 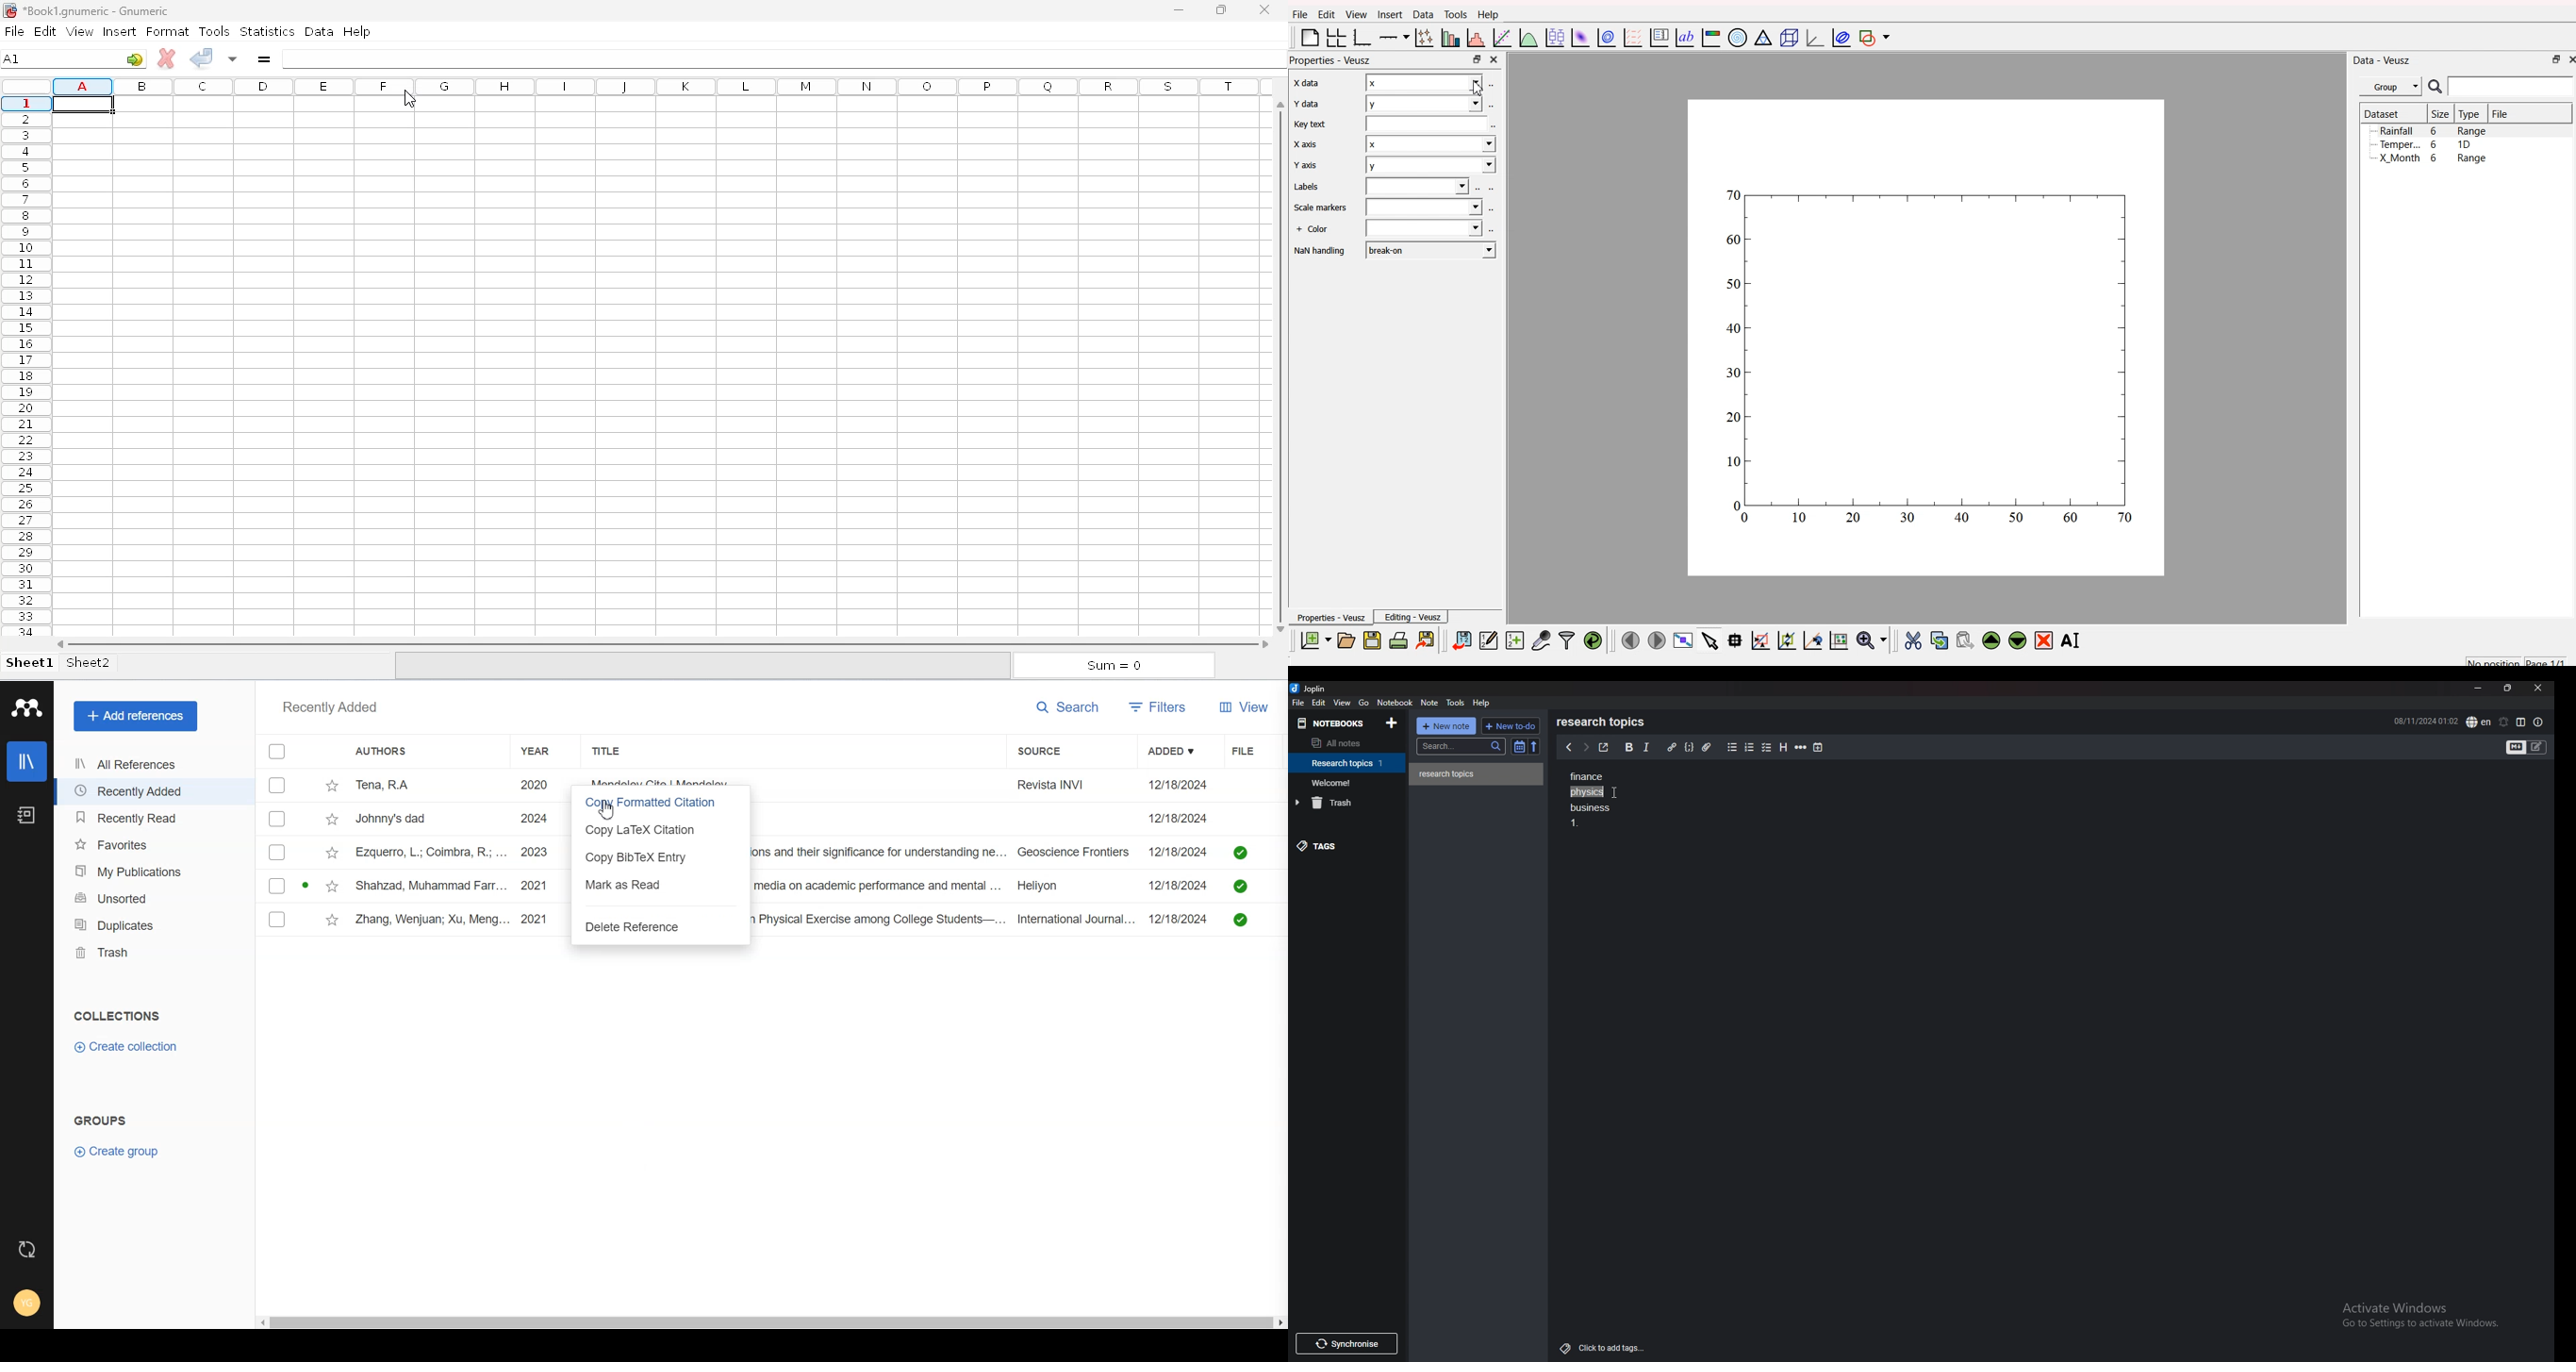 What do you see at coordinates (1179, 818) in the screenshot?
I see `12/18/2024` at bounding box center [1179, 818].